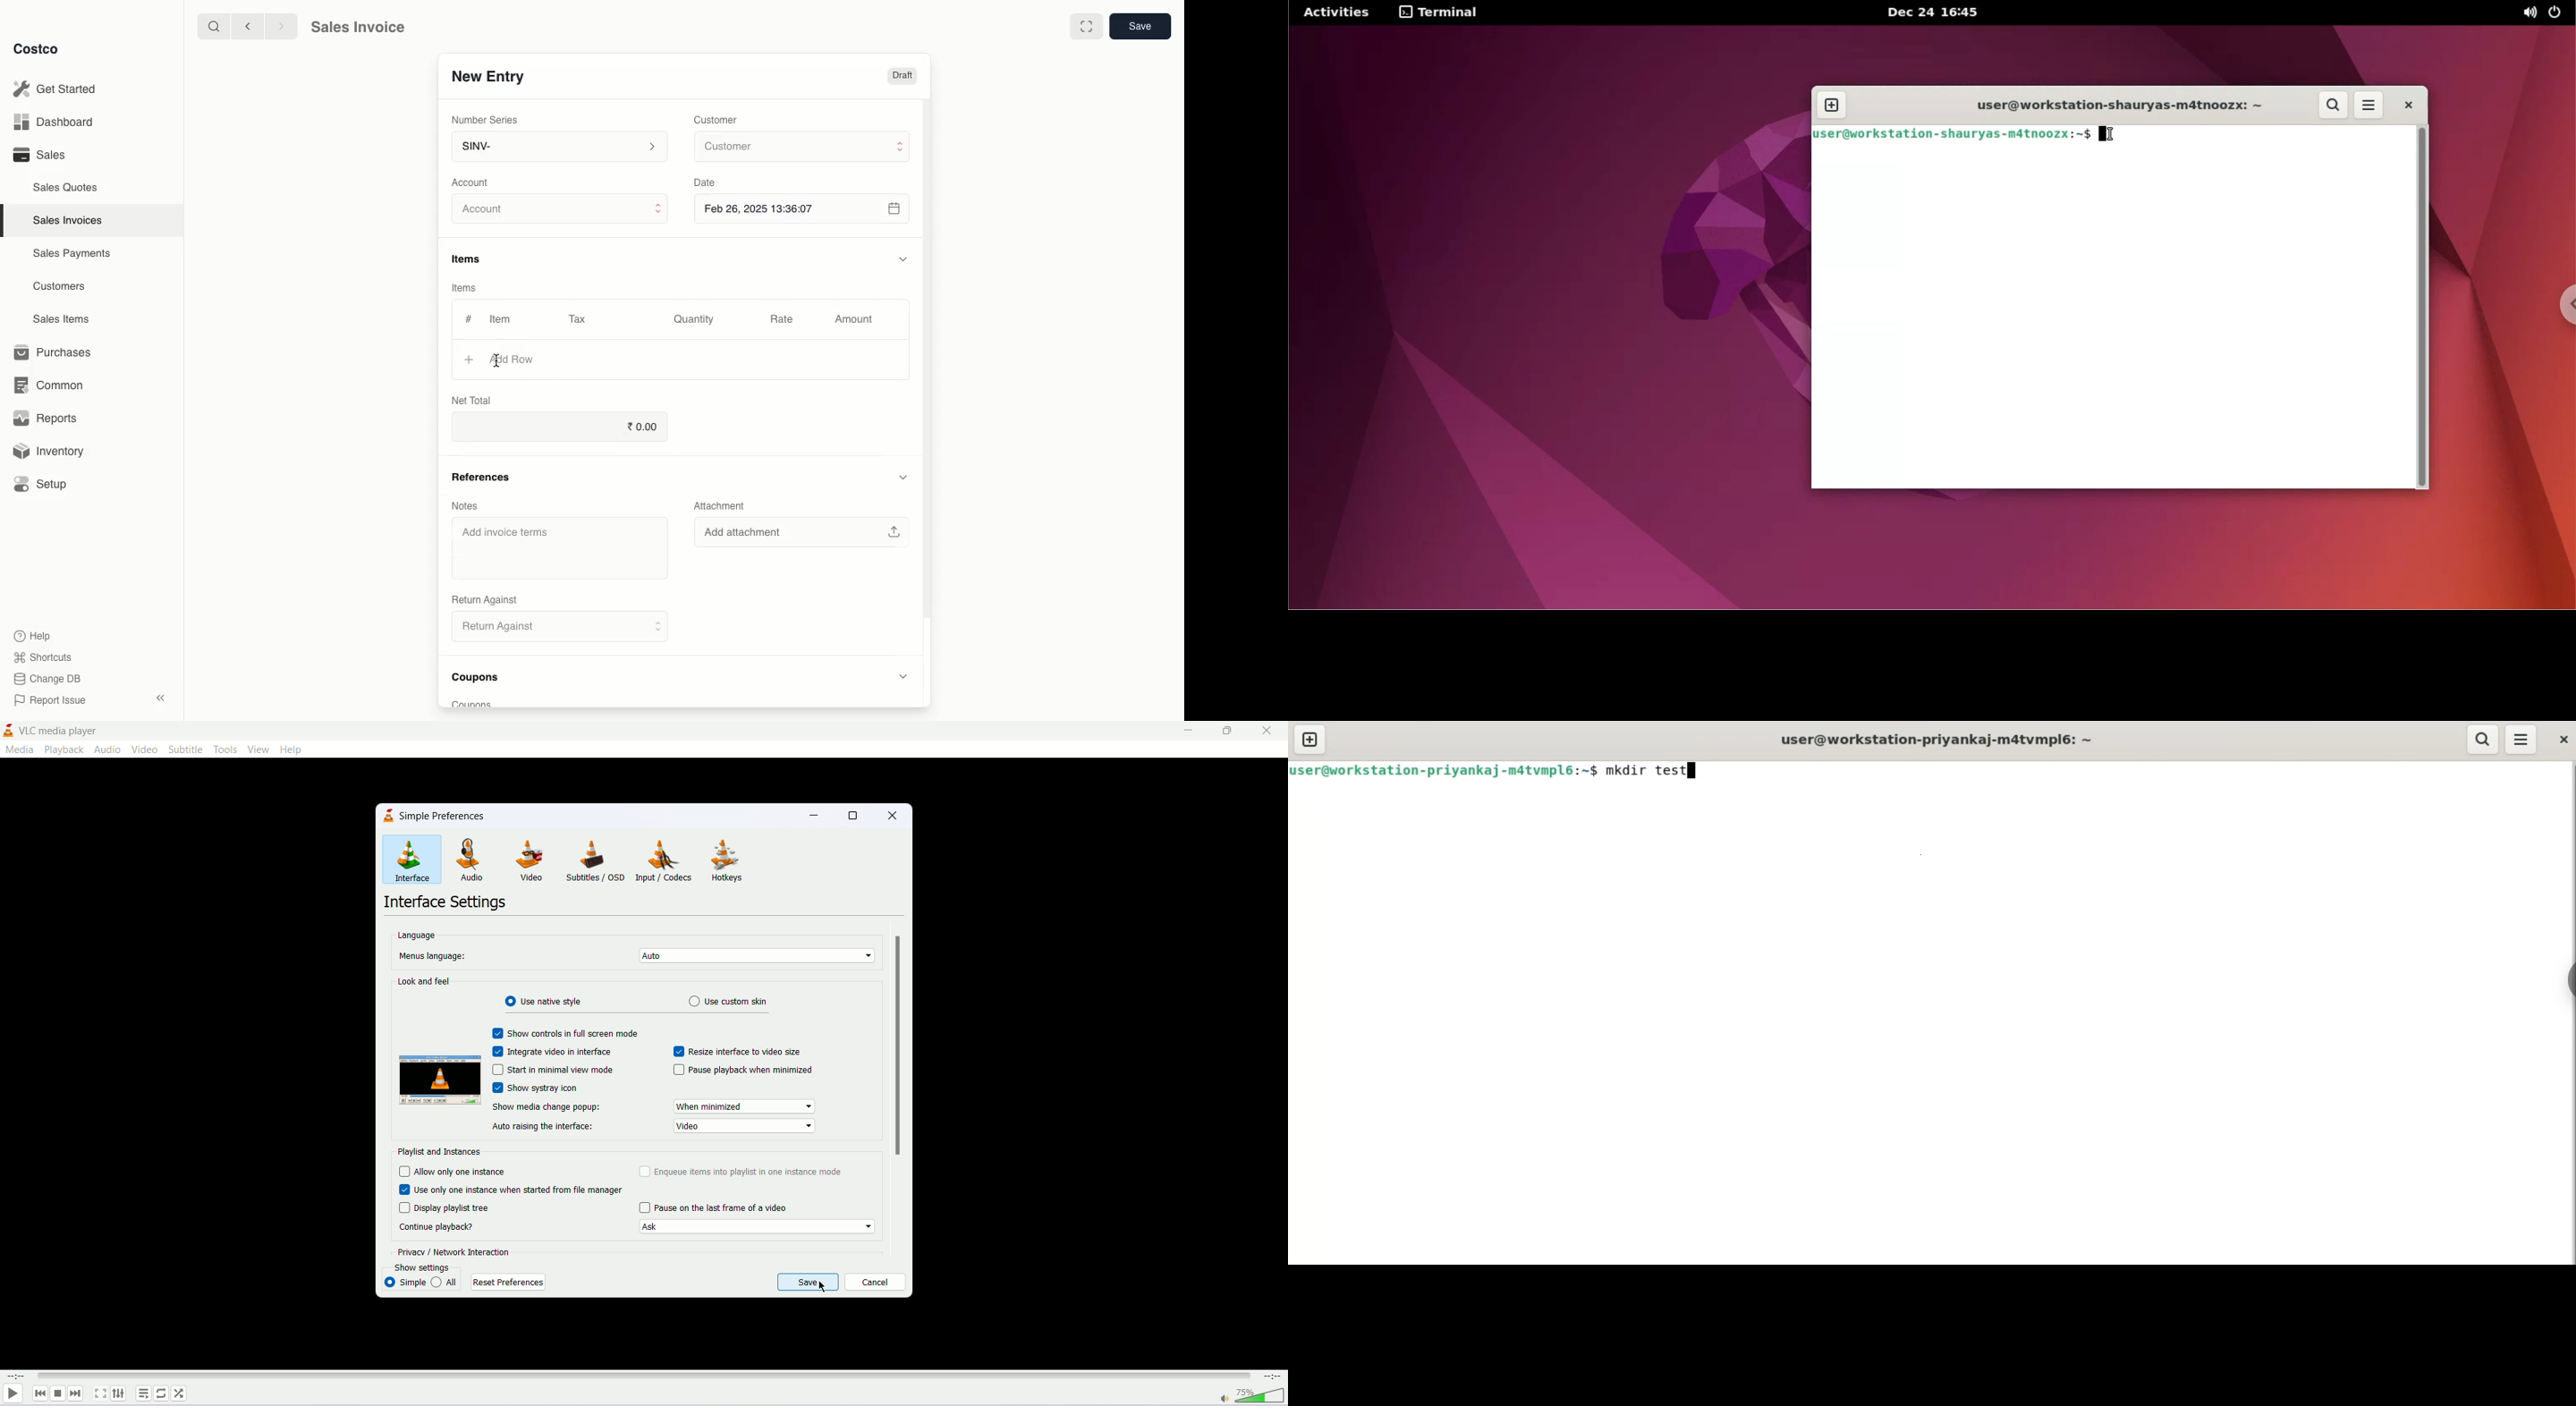 Image resolution: width=2576 pixels, height=1428 pixels. Describe the element at coordinates (358, 29) in the screenshot. I see `Sales Invoice` at that location.